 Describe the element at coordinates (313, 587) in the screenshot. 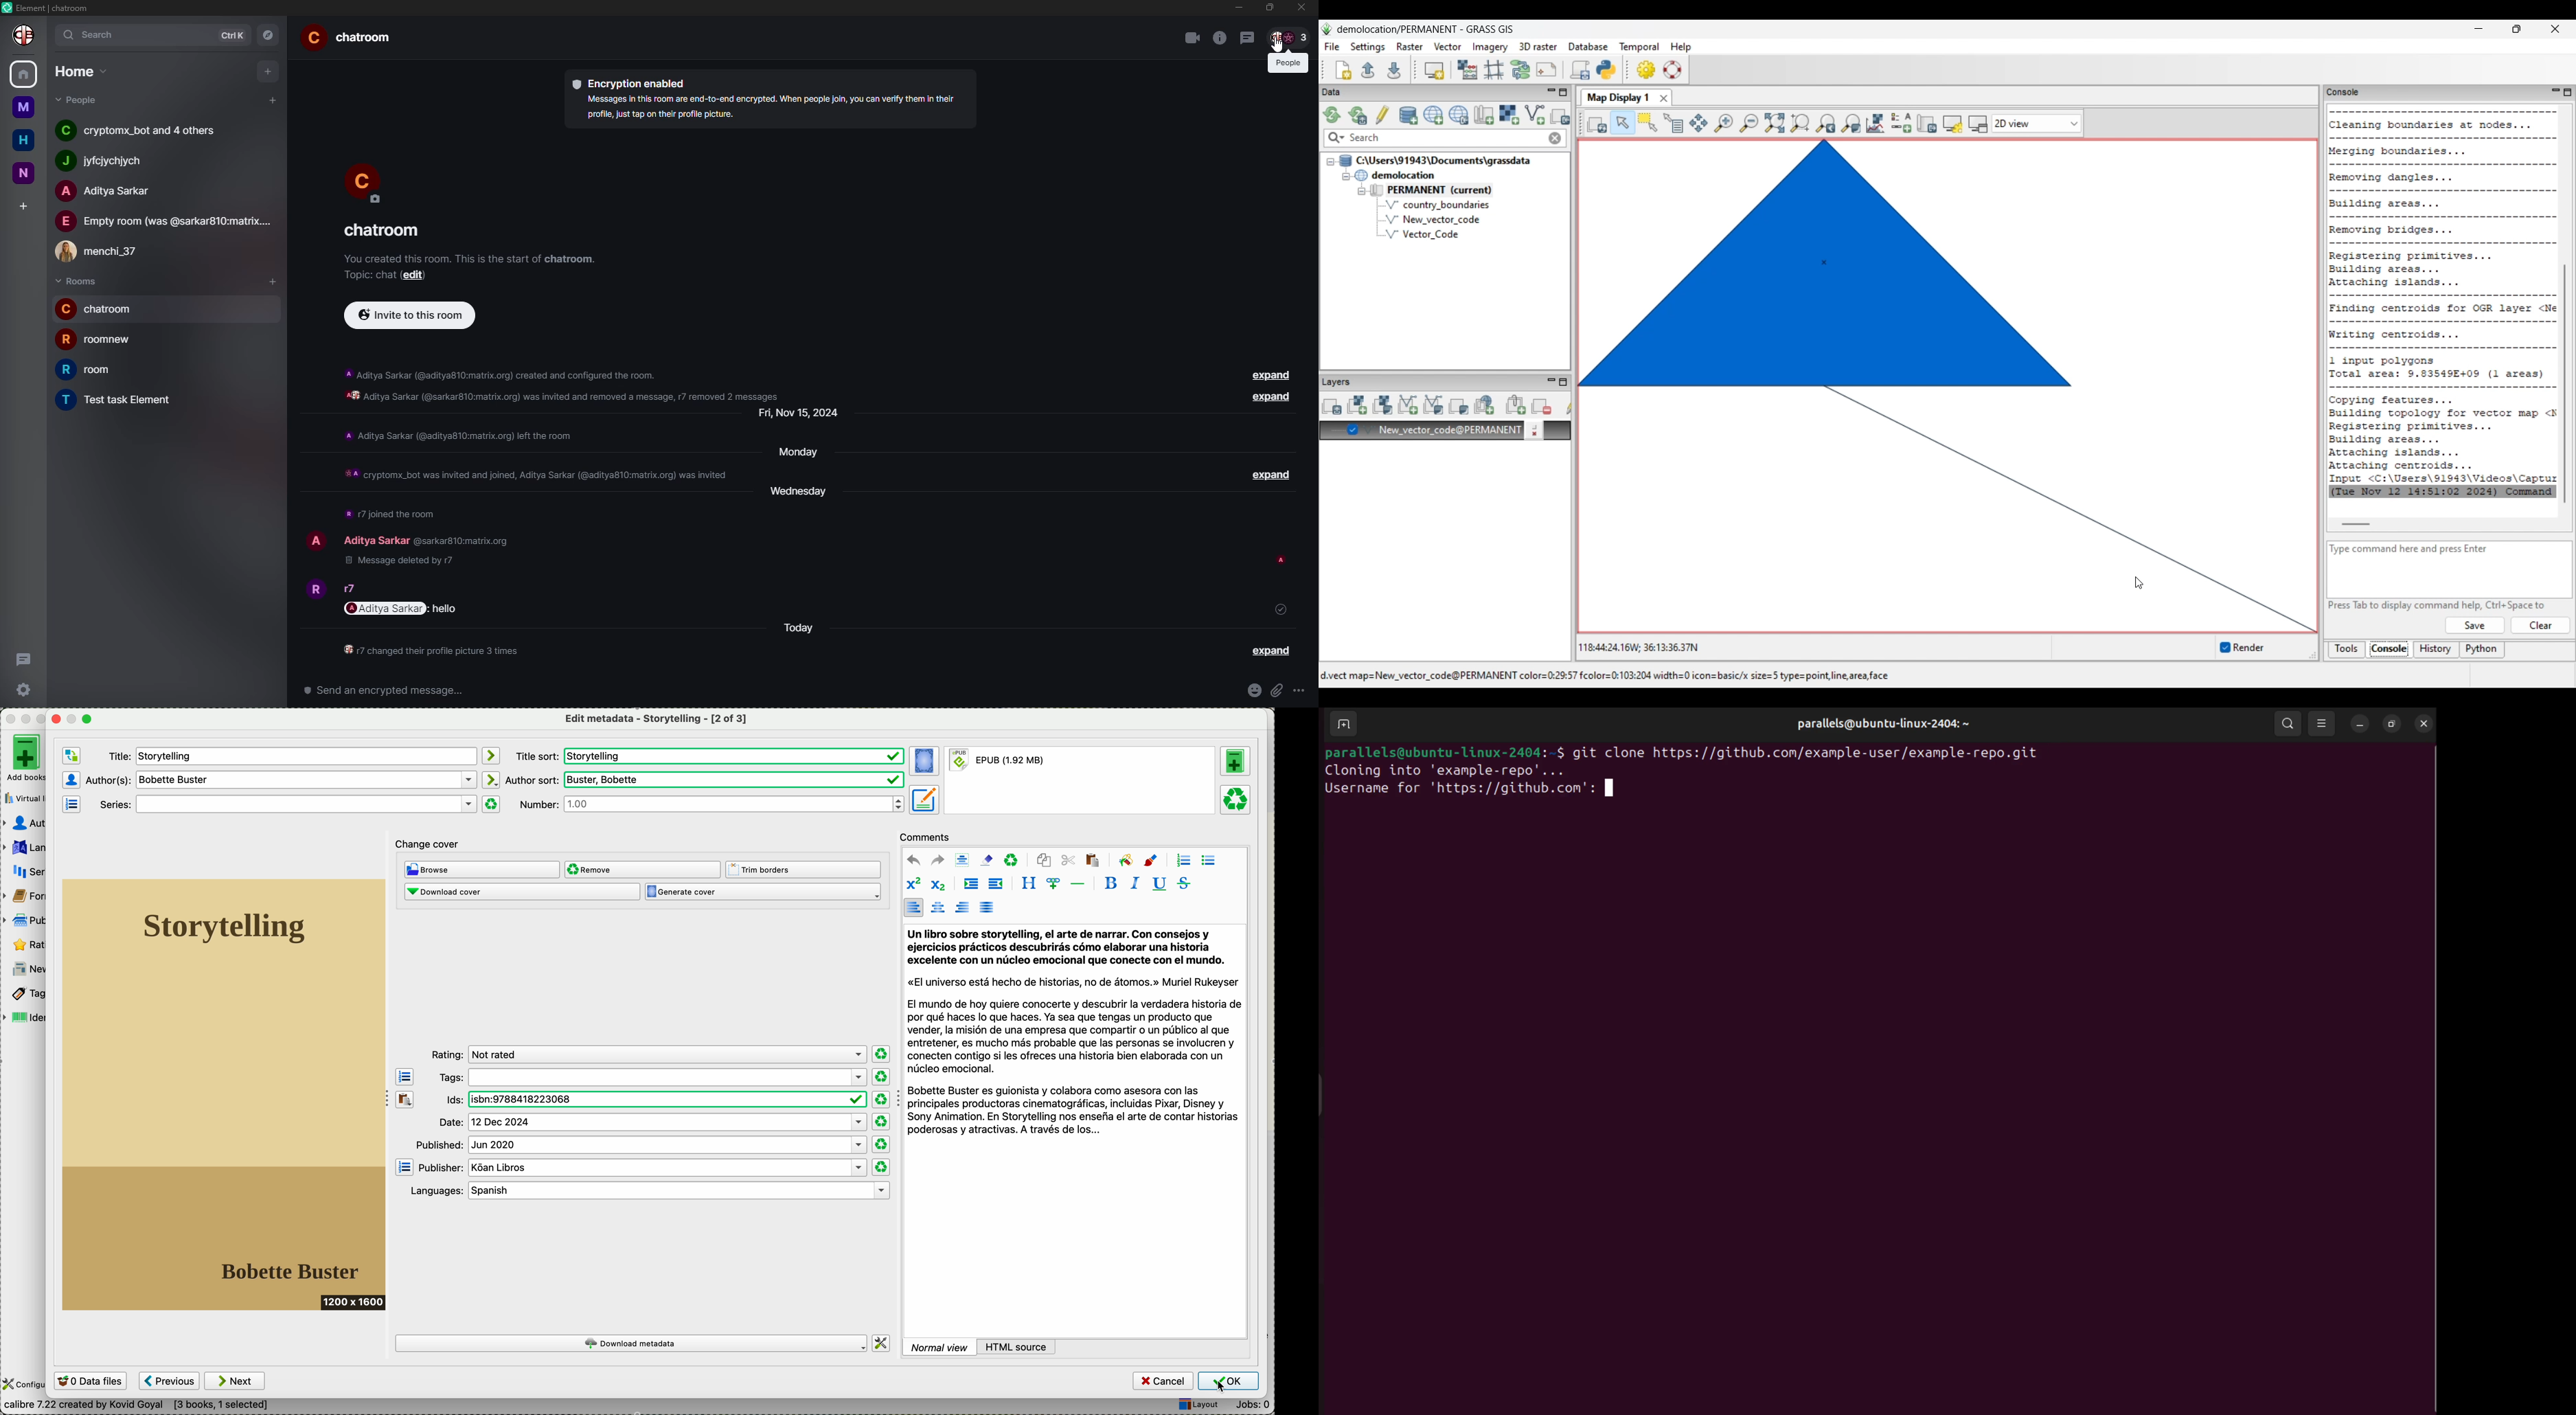

I see `profile` at that location.